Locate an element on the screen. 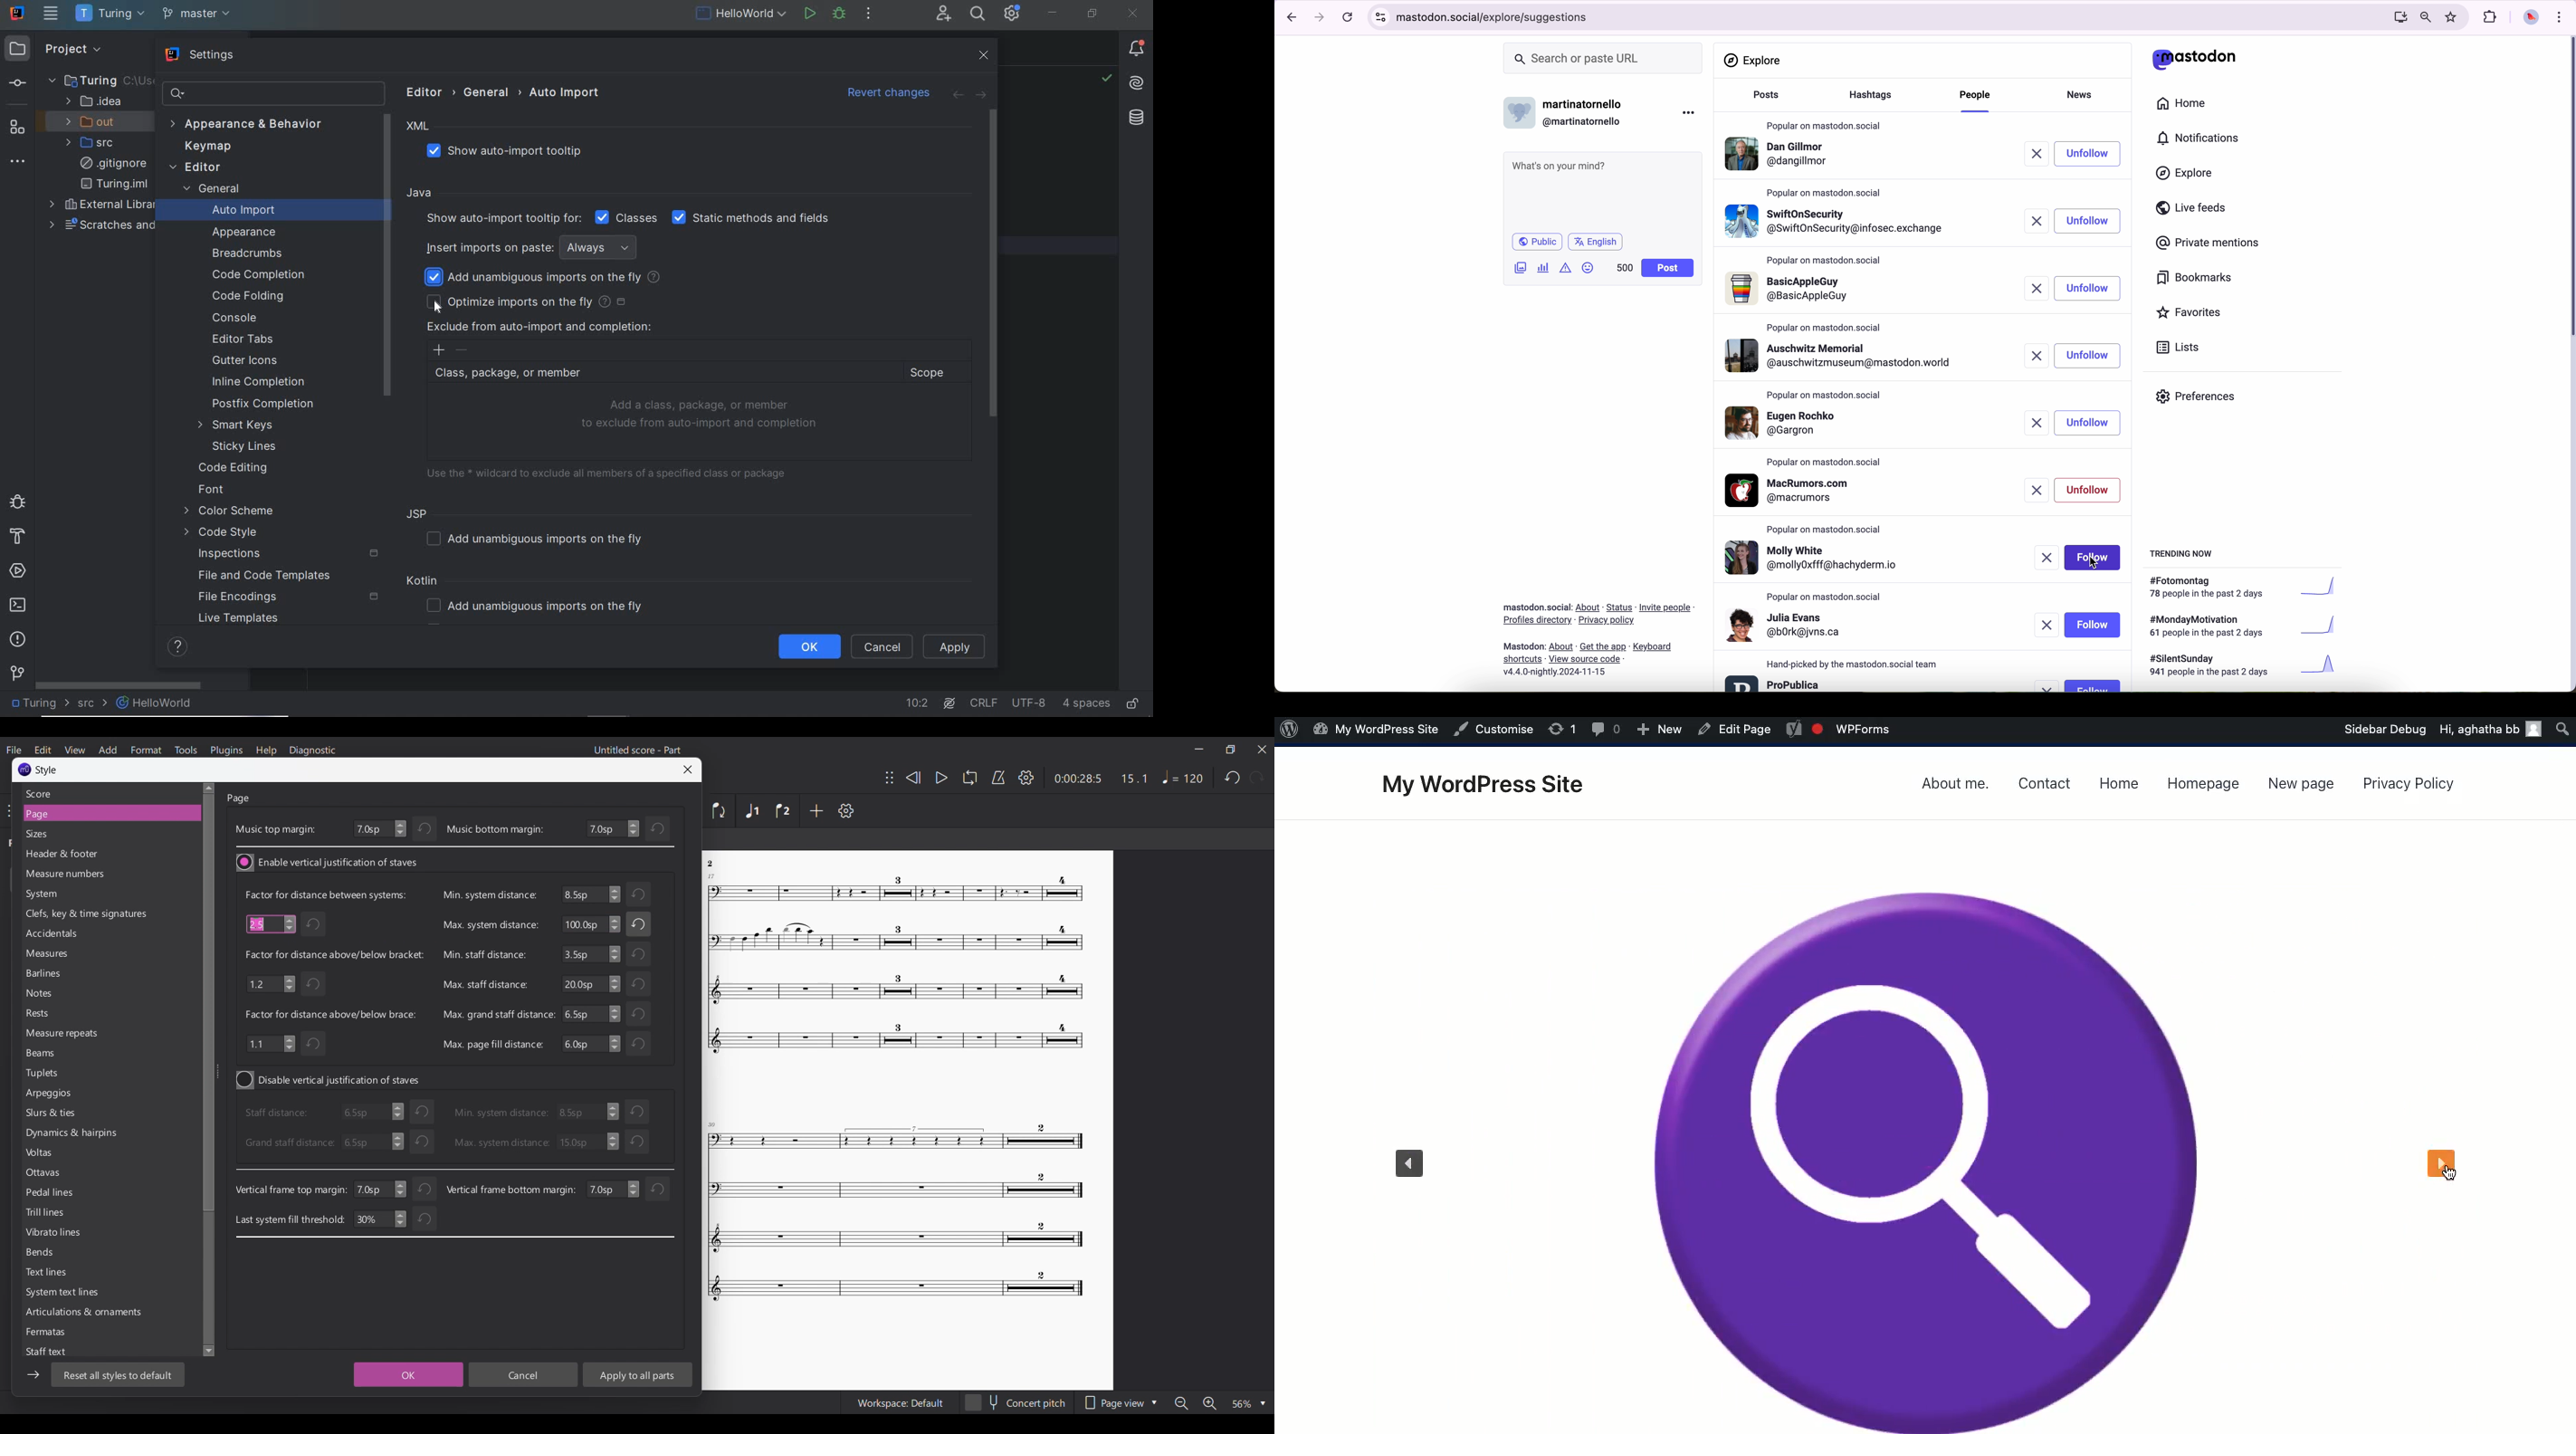  SCOPE is located at coordinates (934, 373).